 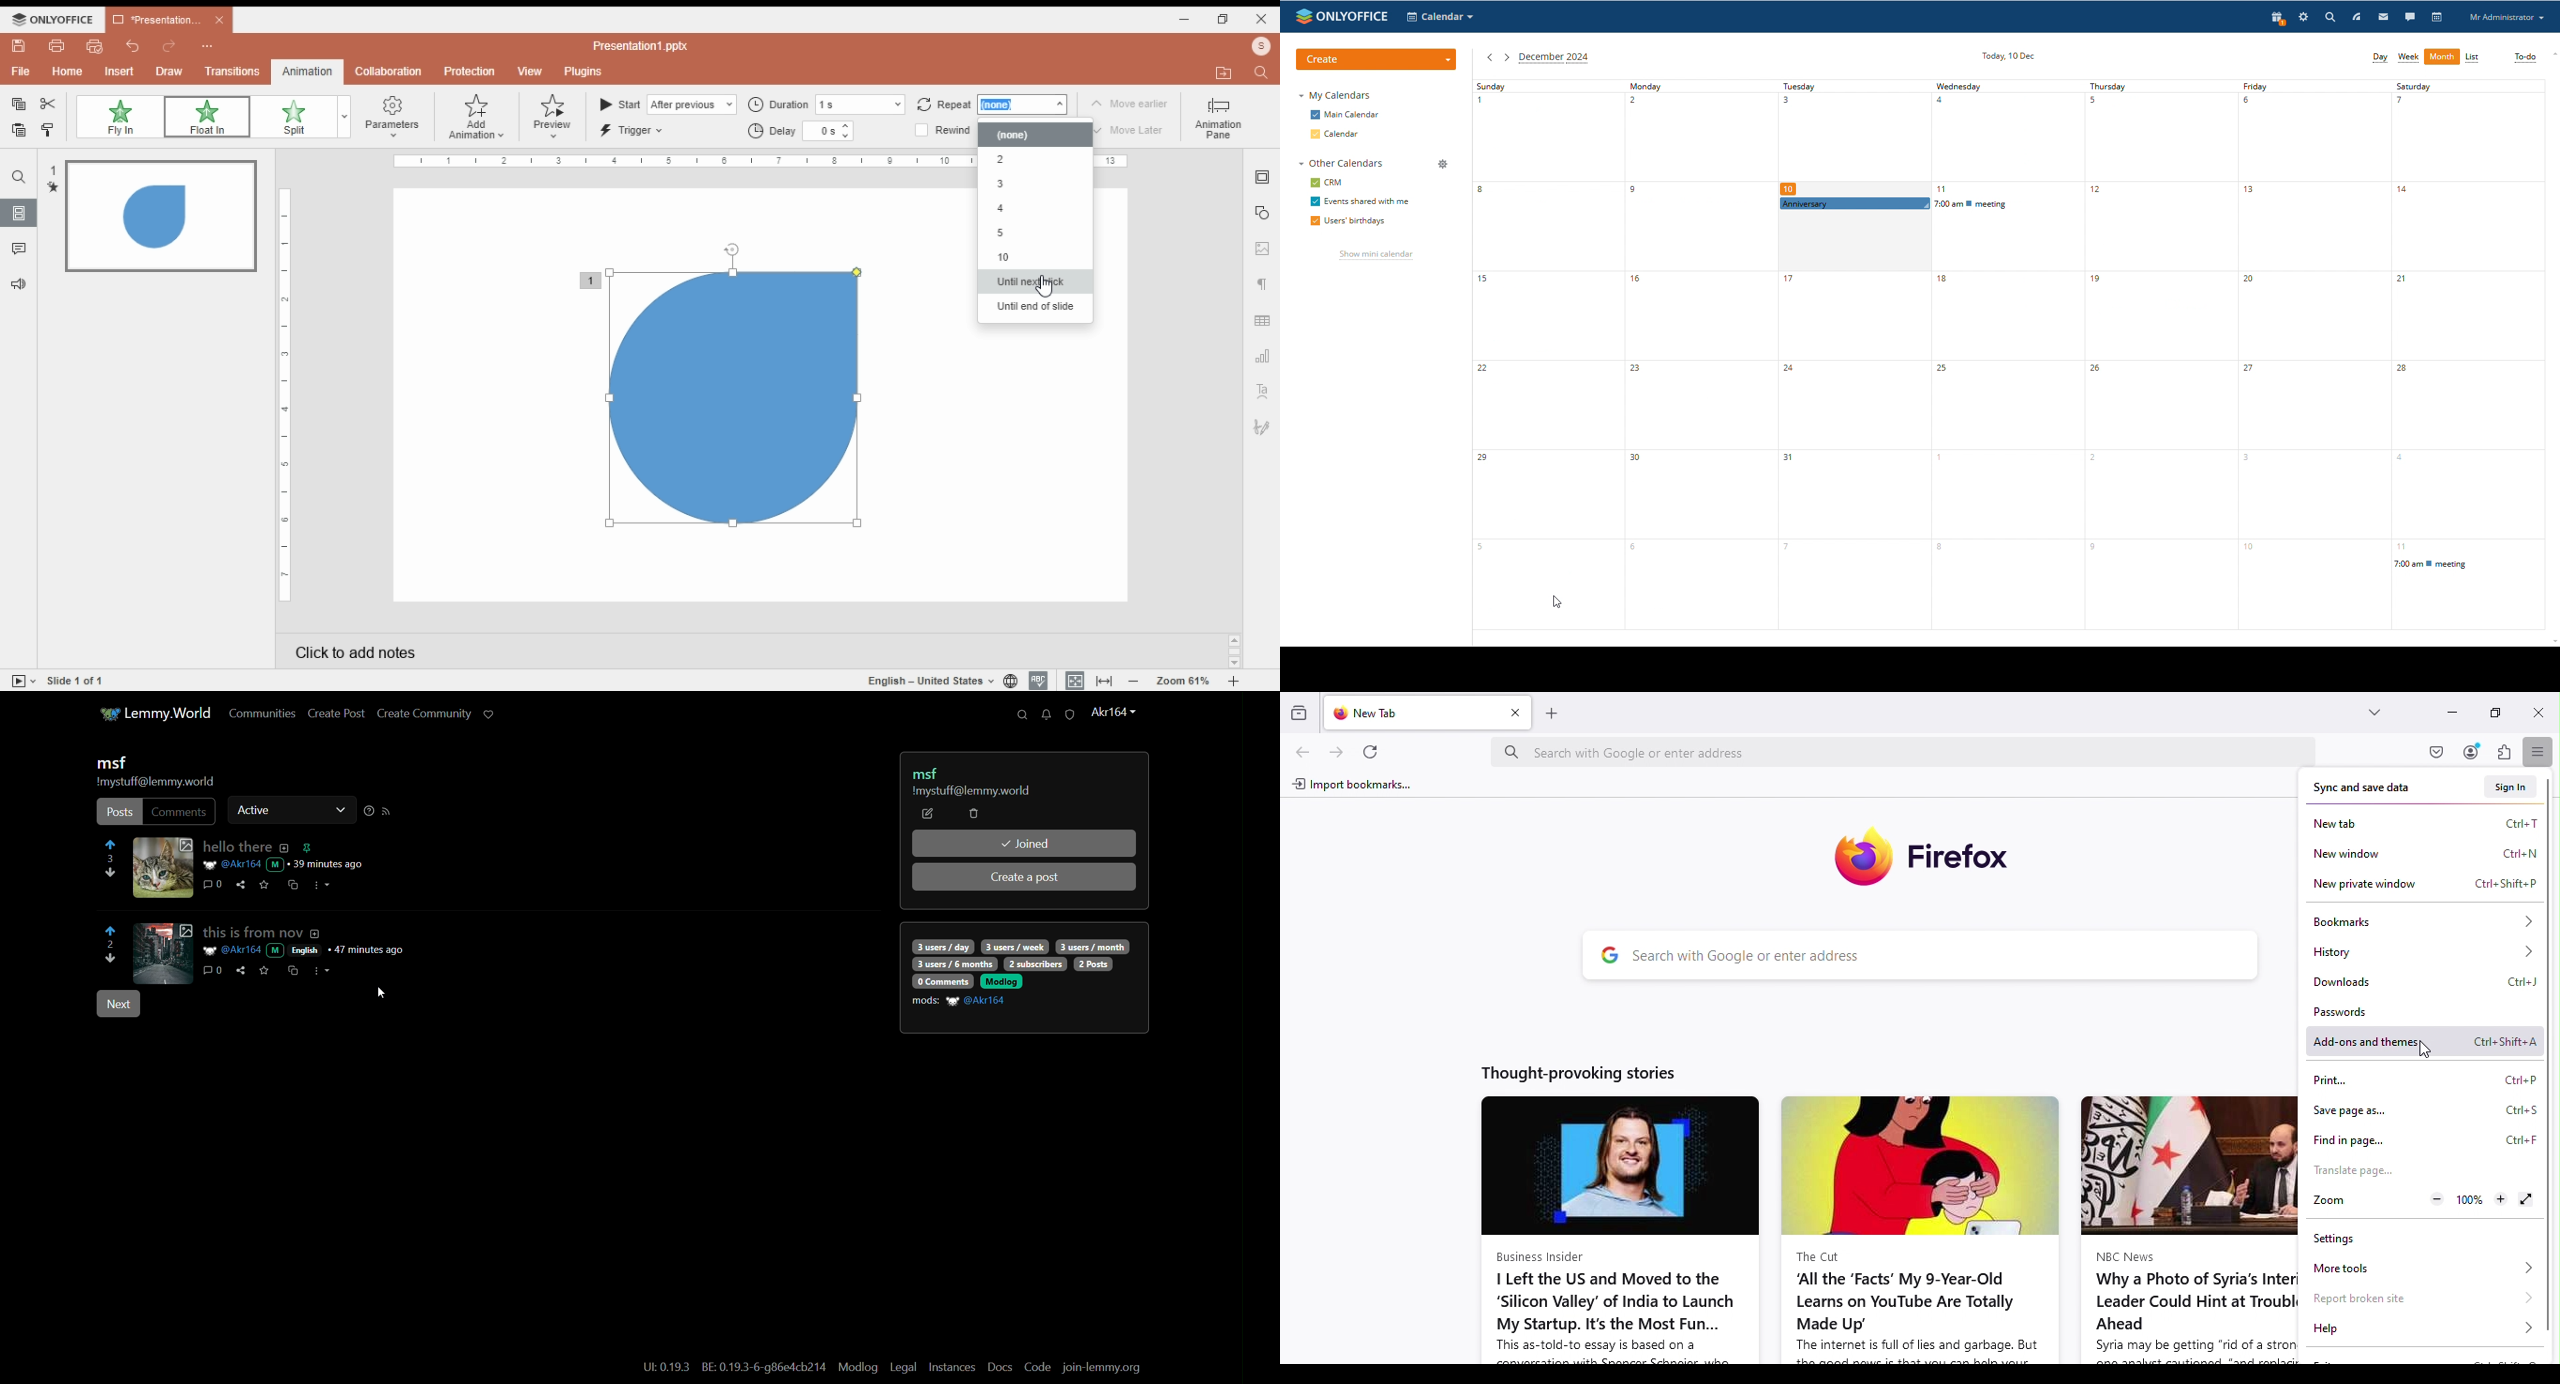 What do you see at coordinates (724, 399) in the screenshot?
I see `shape` at bounding box center [724, 399].